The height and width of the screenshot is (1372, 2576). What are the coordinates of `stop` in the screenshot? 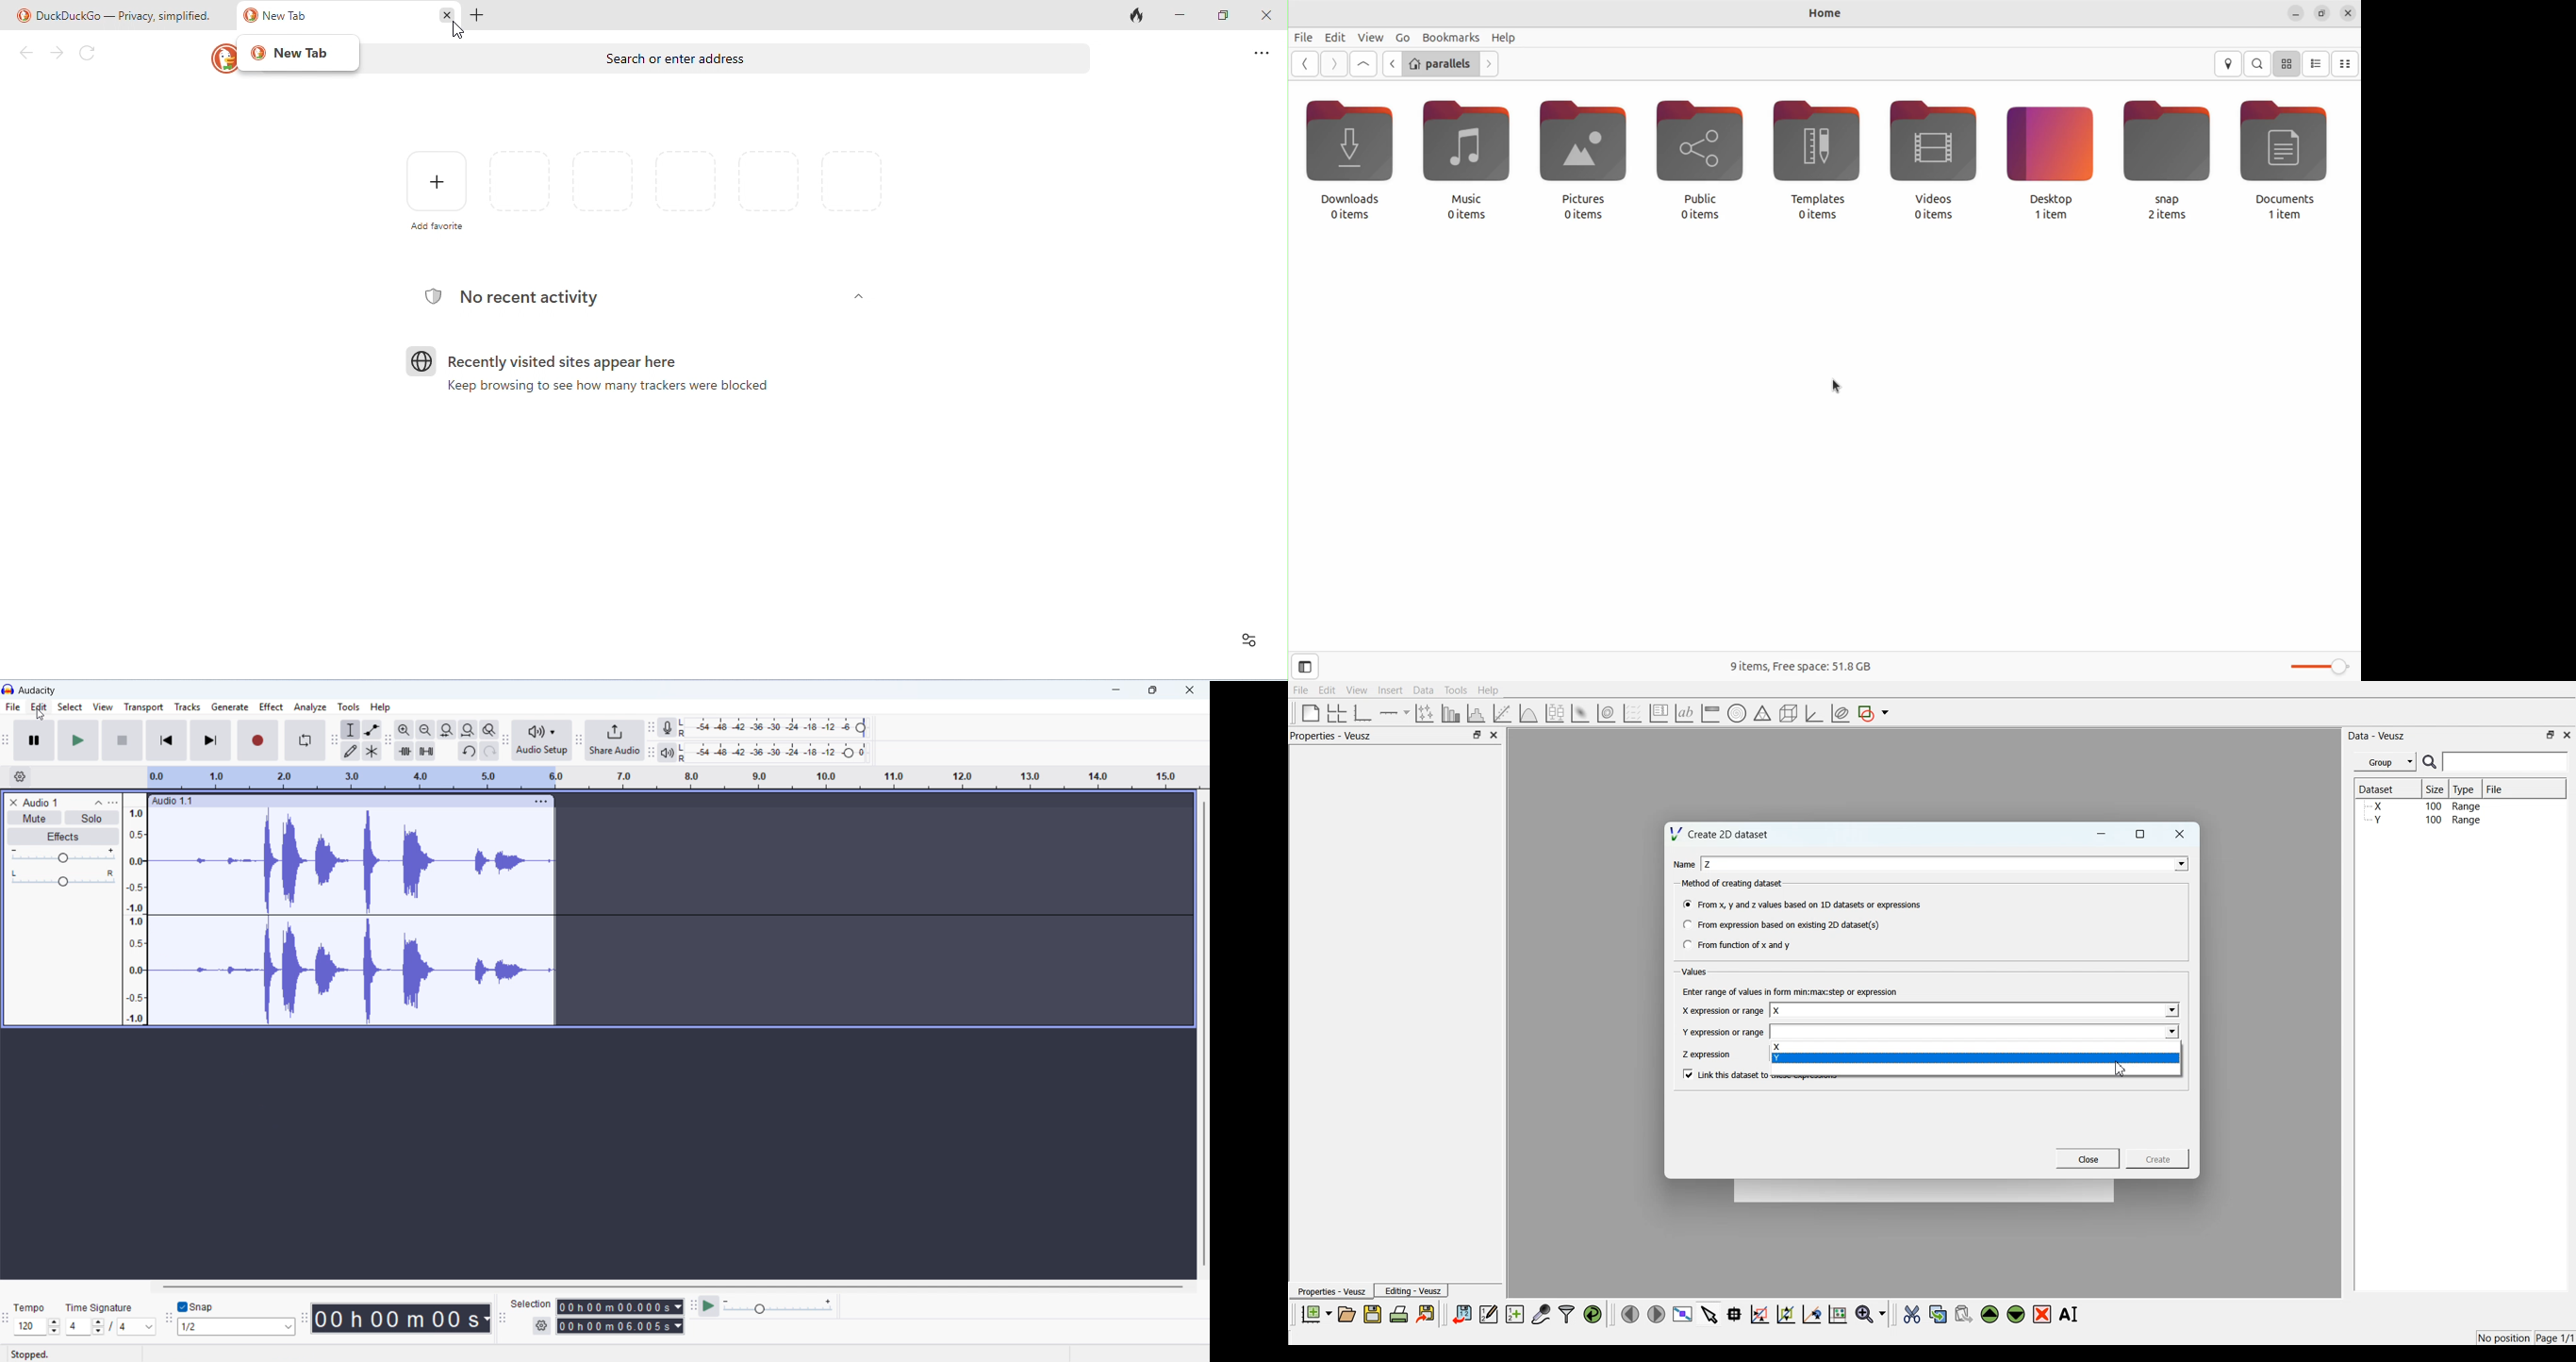 It's located at (123, 740).